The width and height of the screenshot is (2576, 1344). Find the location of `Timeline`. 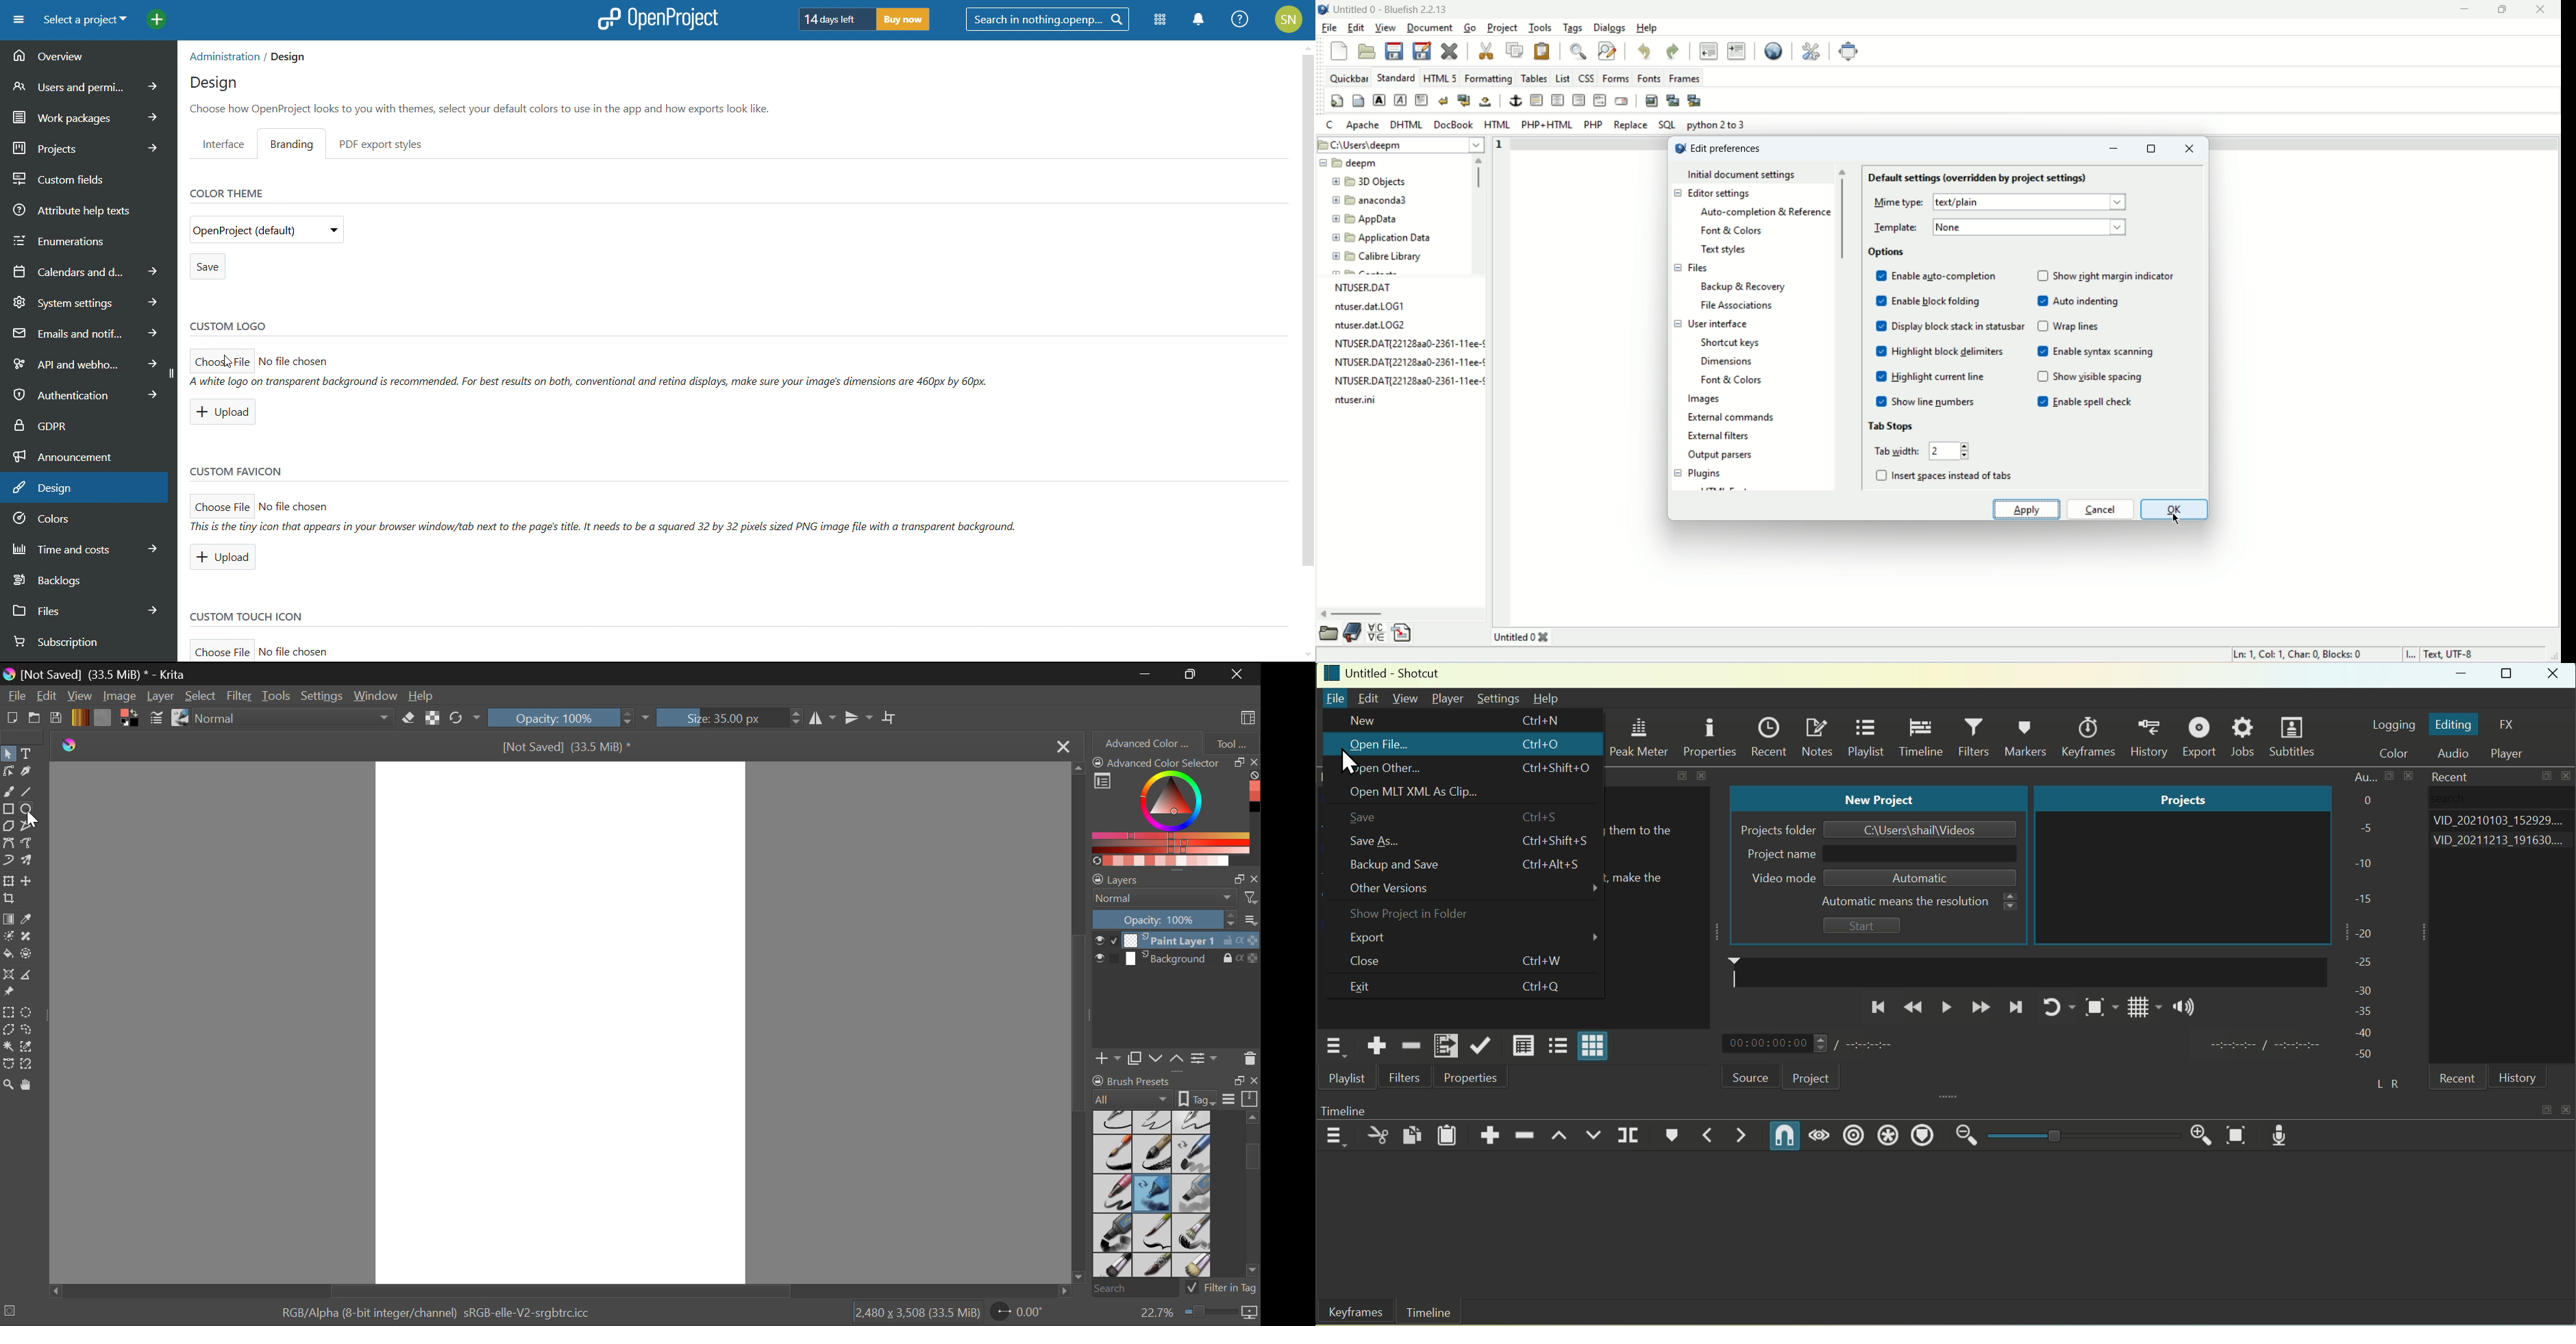

Timeline is located at coordinates (1920, 738).